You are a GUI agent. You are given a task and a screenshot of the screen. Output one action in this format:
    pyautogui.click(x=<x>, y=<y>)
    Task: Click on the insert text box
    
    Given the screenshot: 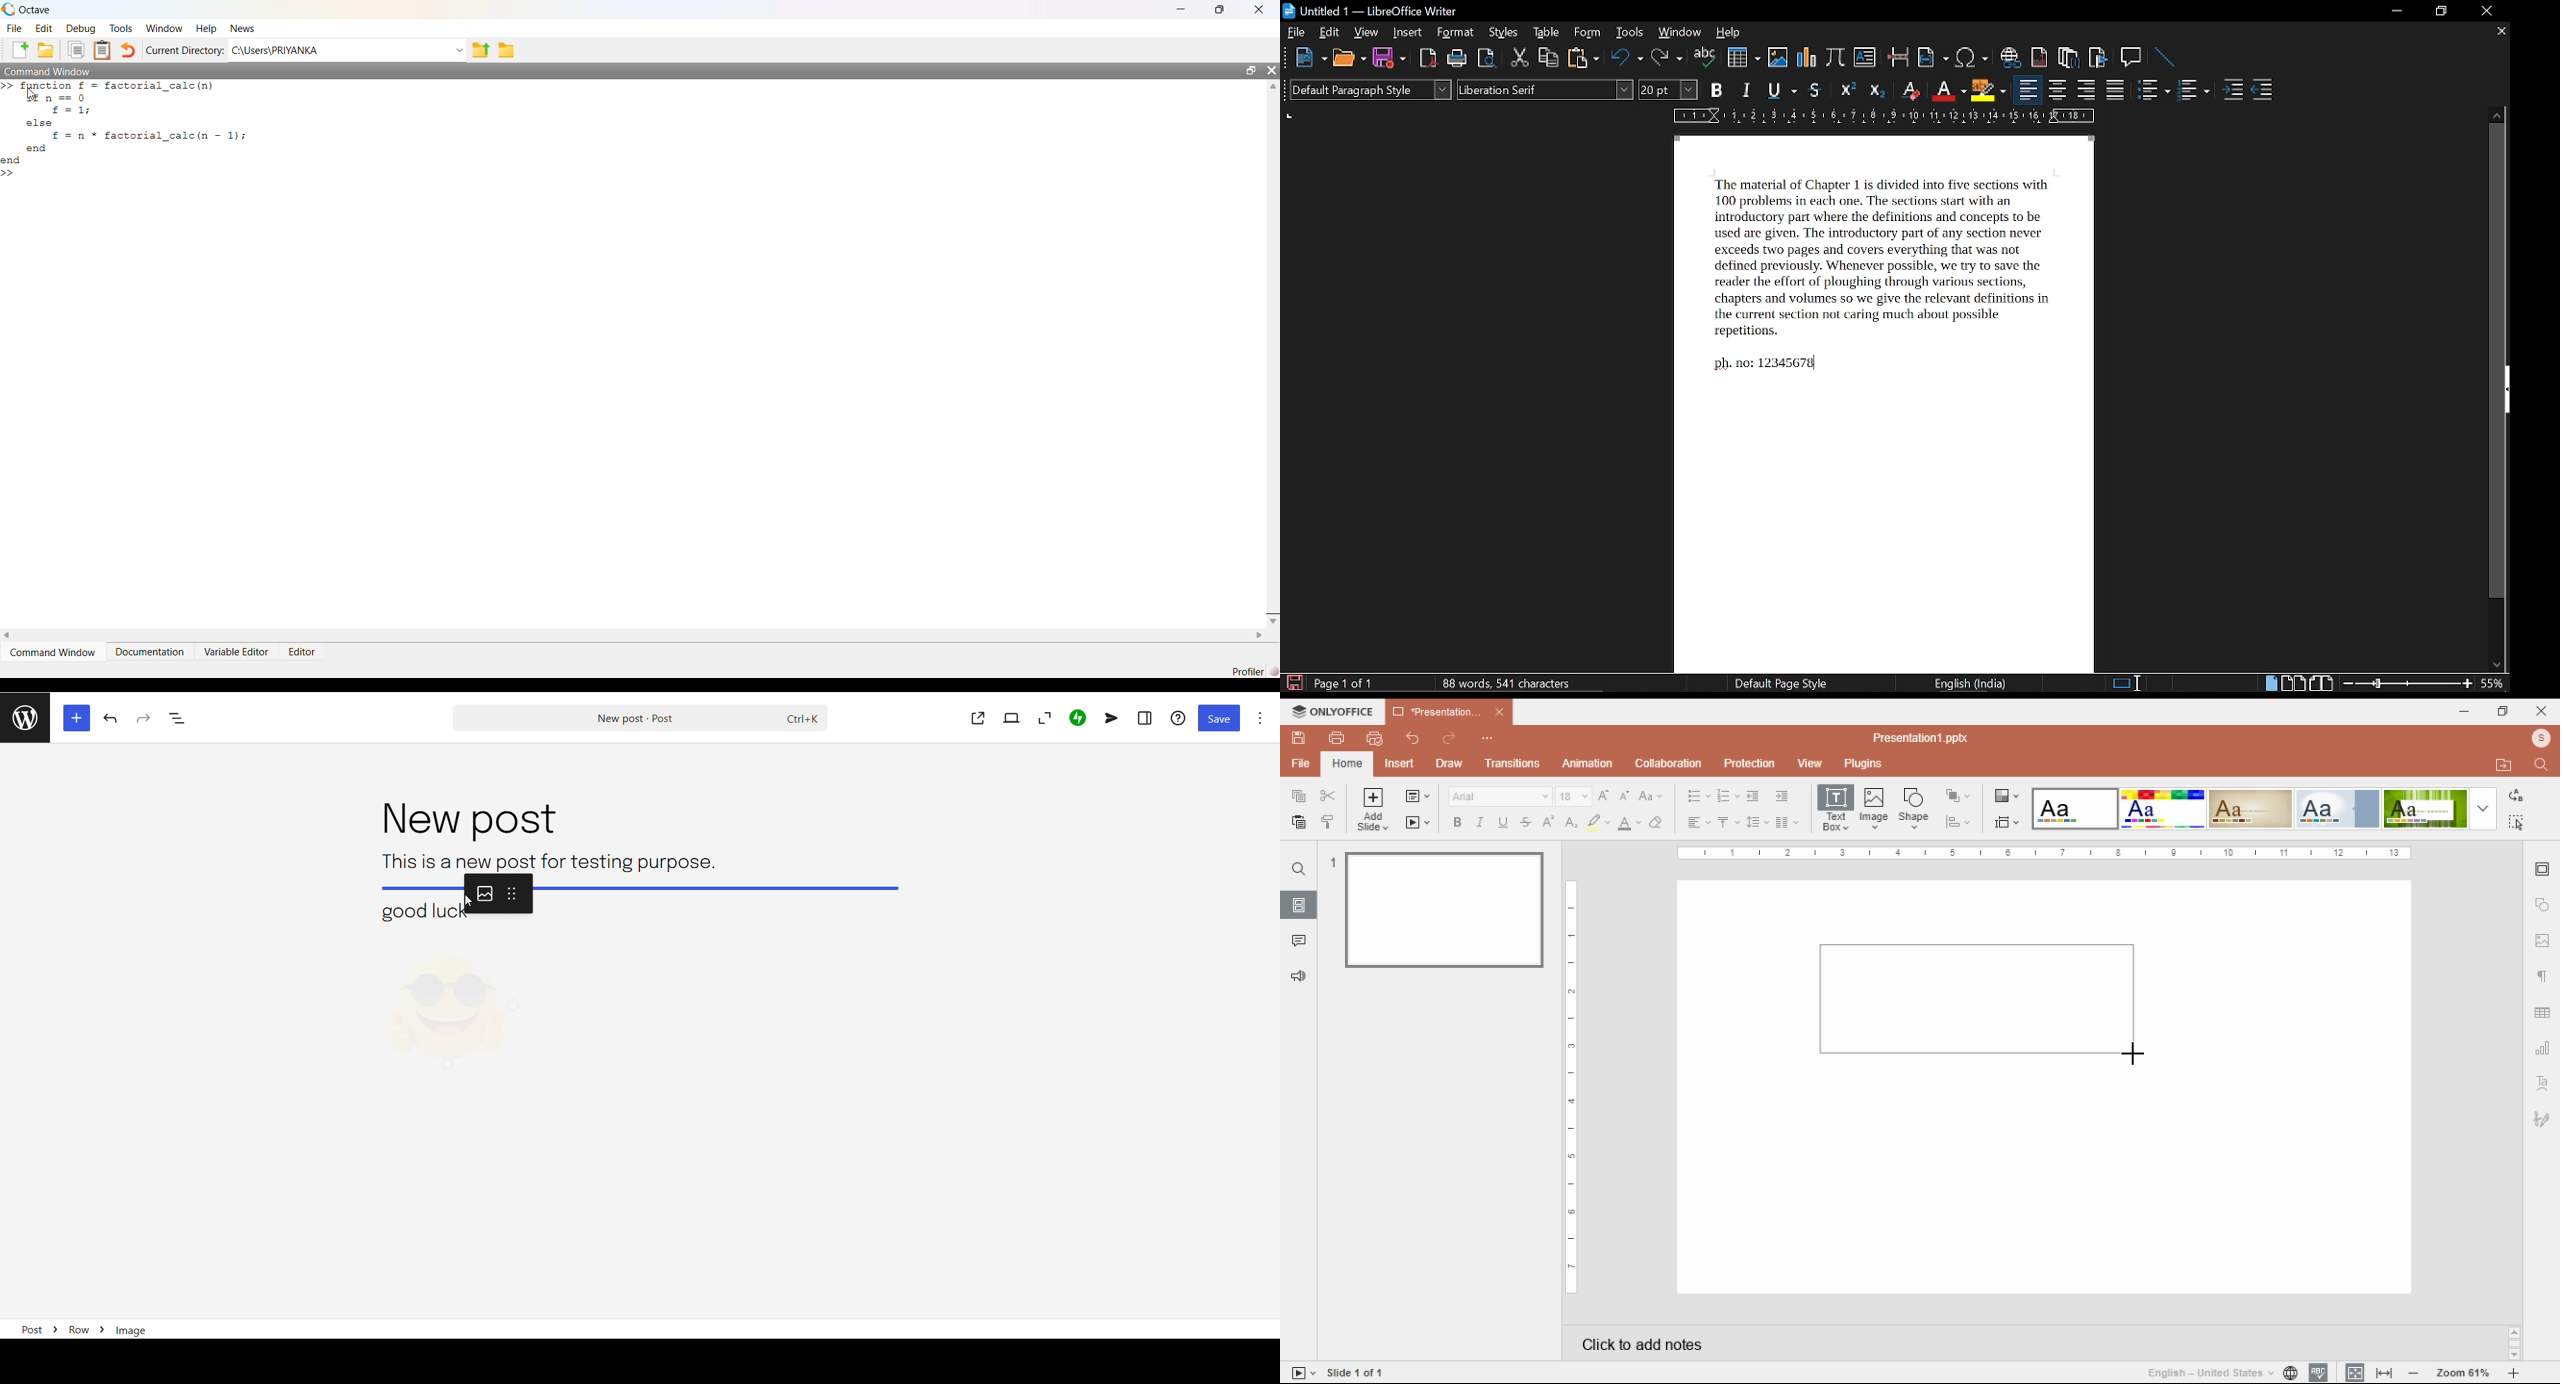 What is the action you would take?
    pyautogui.click(x=1835, y=809)
    